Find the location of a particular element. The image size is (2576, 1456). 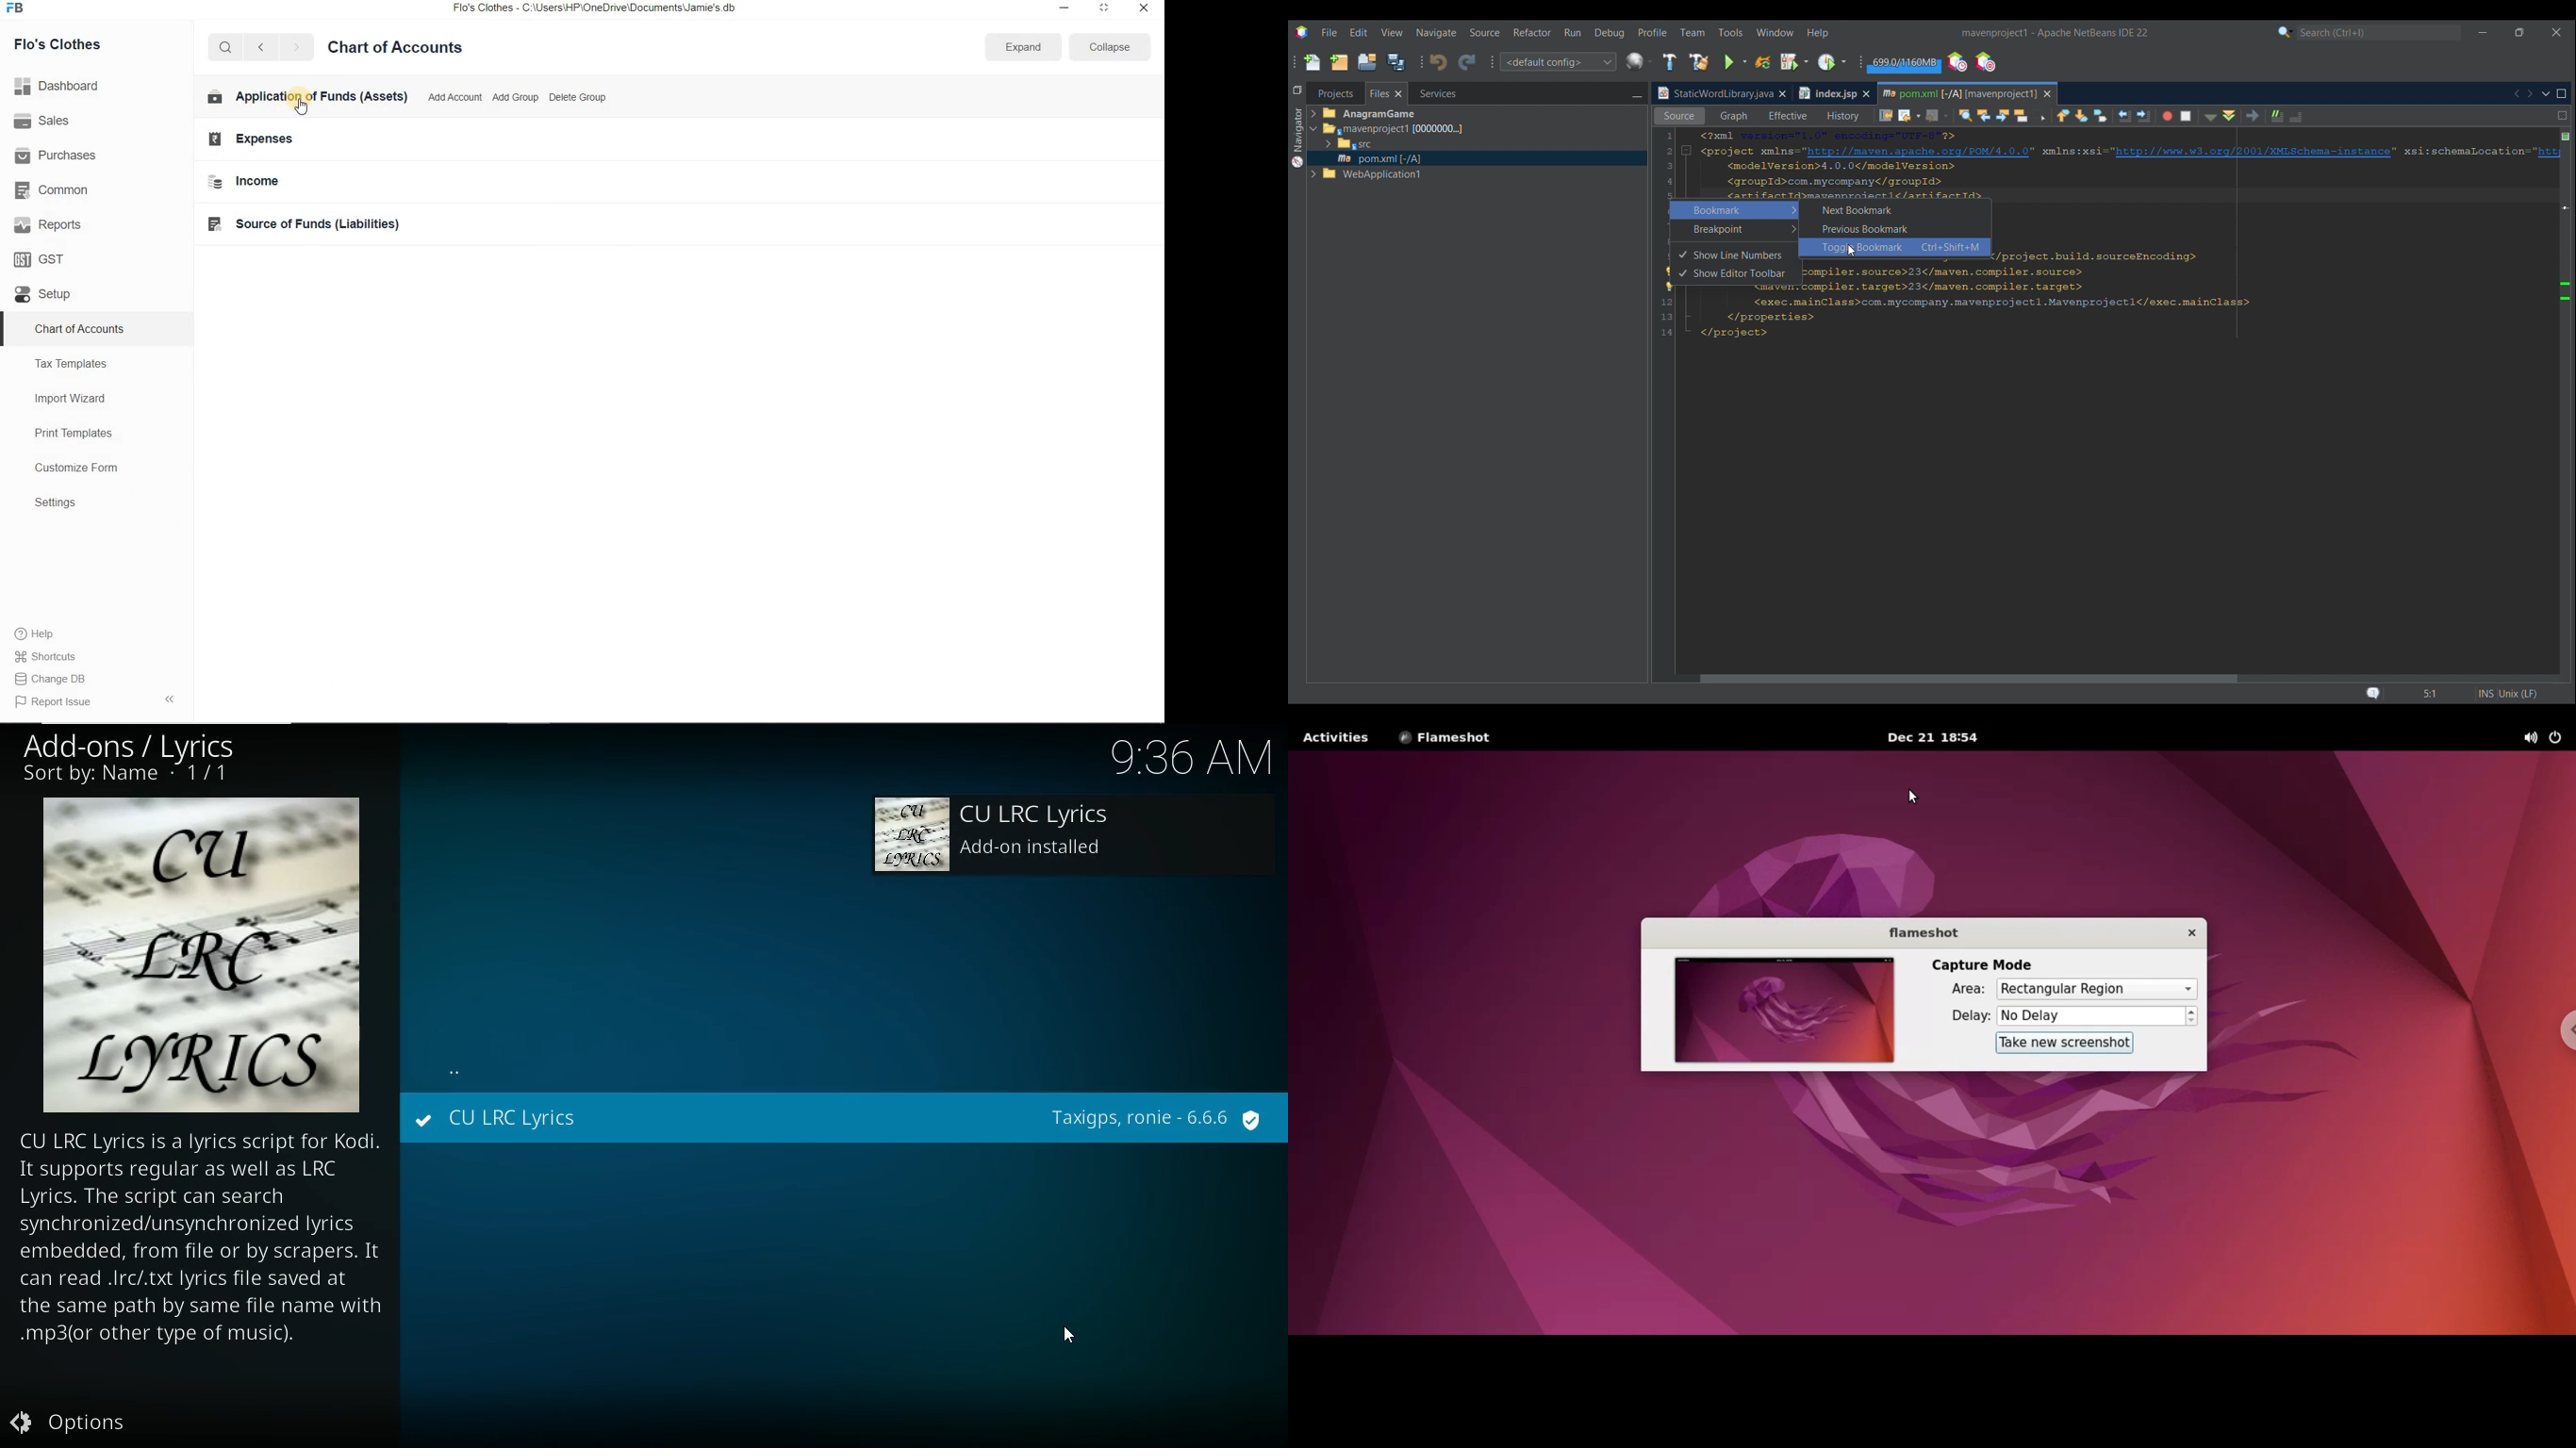

forward is located at coordinates (298, 48).